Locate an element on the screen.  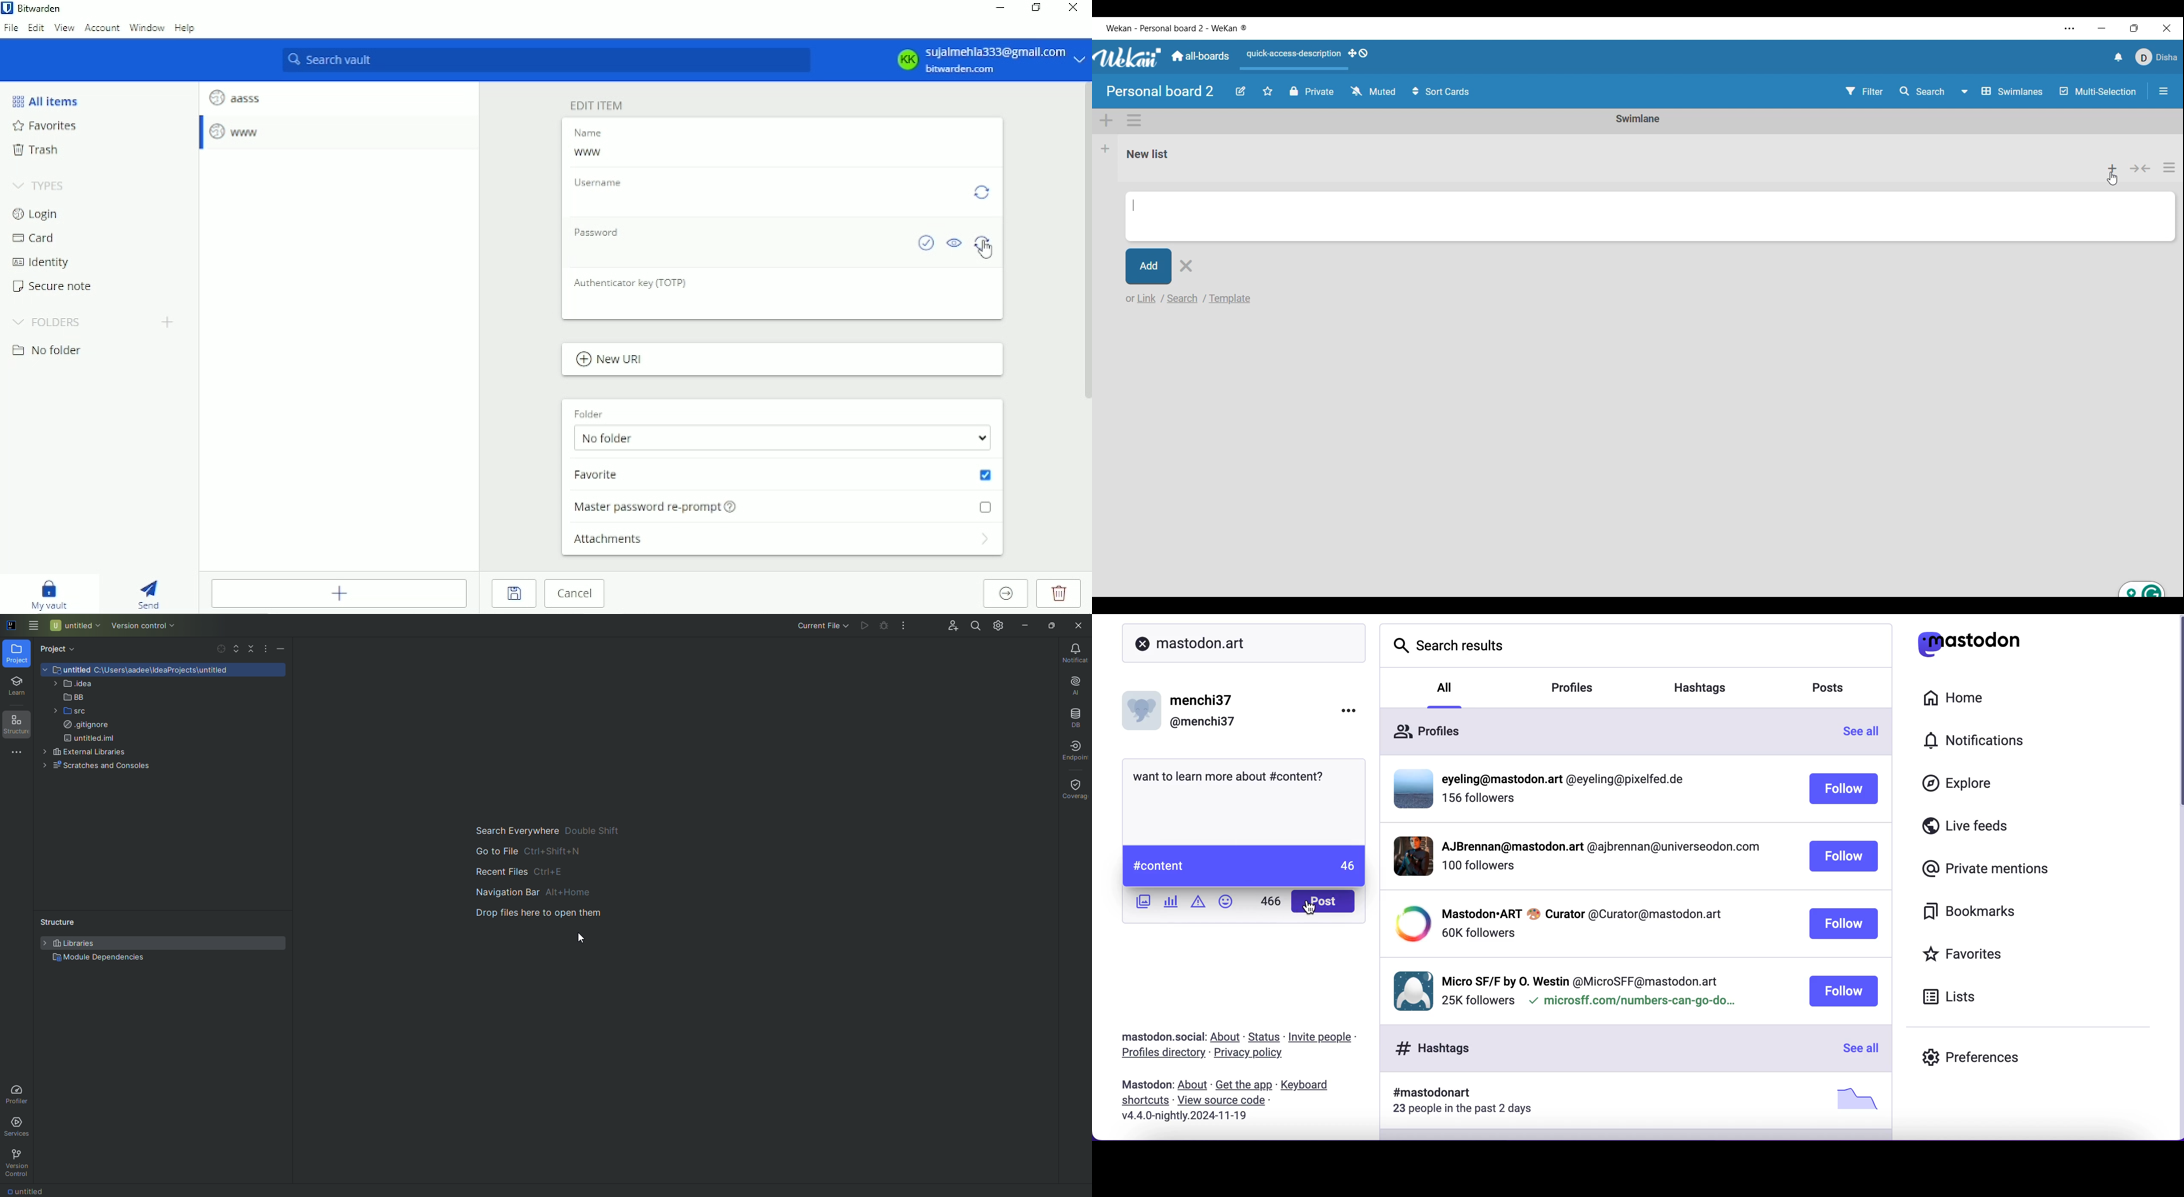
followers is located at coordinates (1477, 1001).